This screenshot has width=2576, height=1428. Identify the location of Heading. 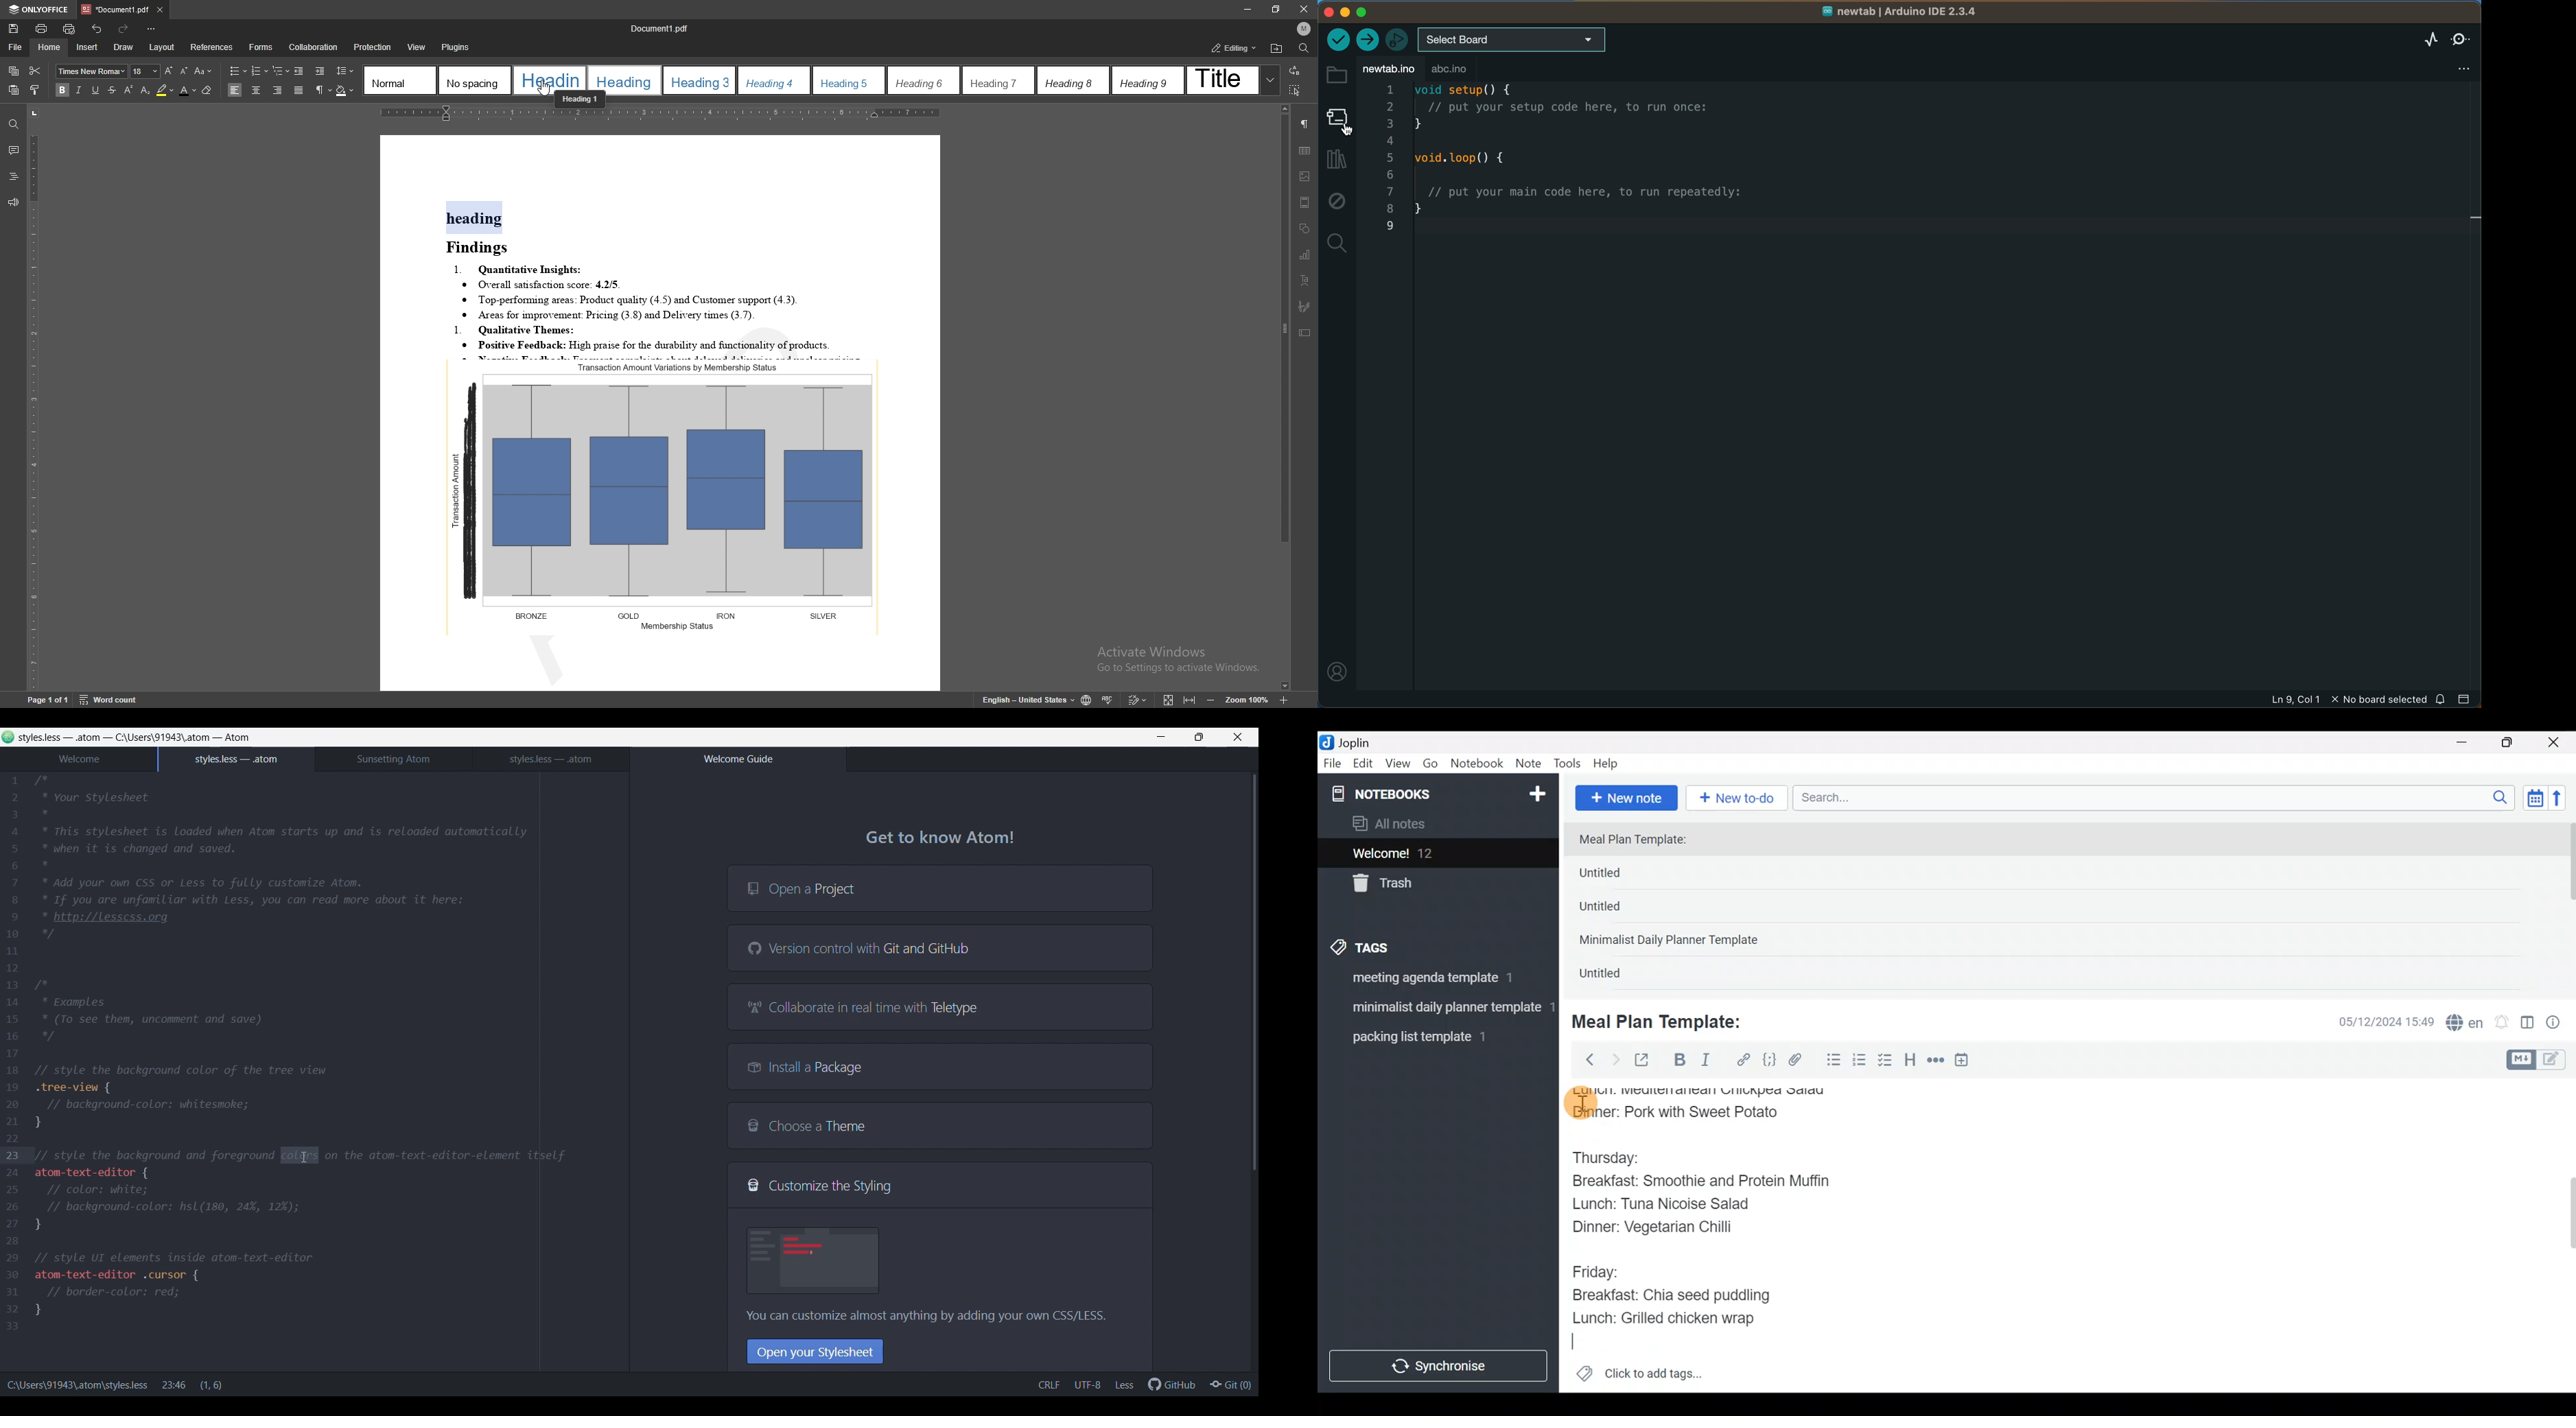
(1911, 1062).